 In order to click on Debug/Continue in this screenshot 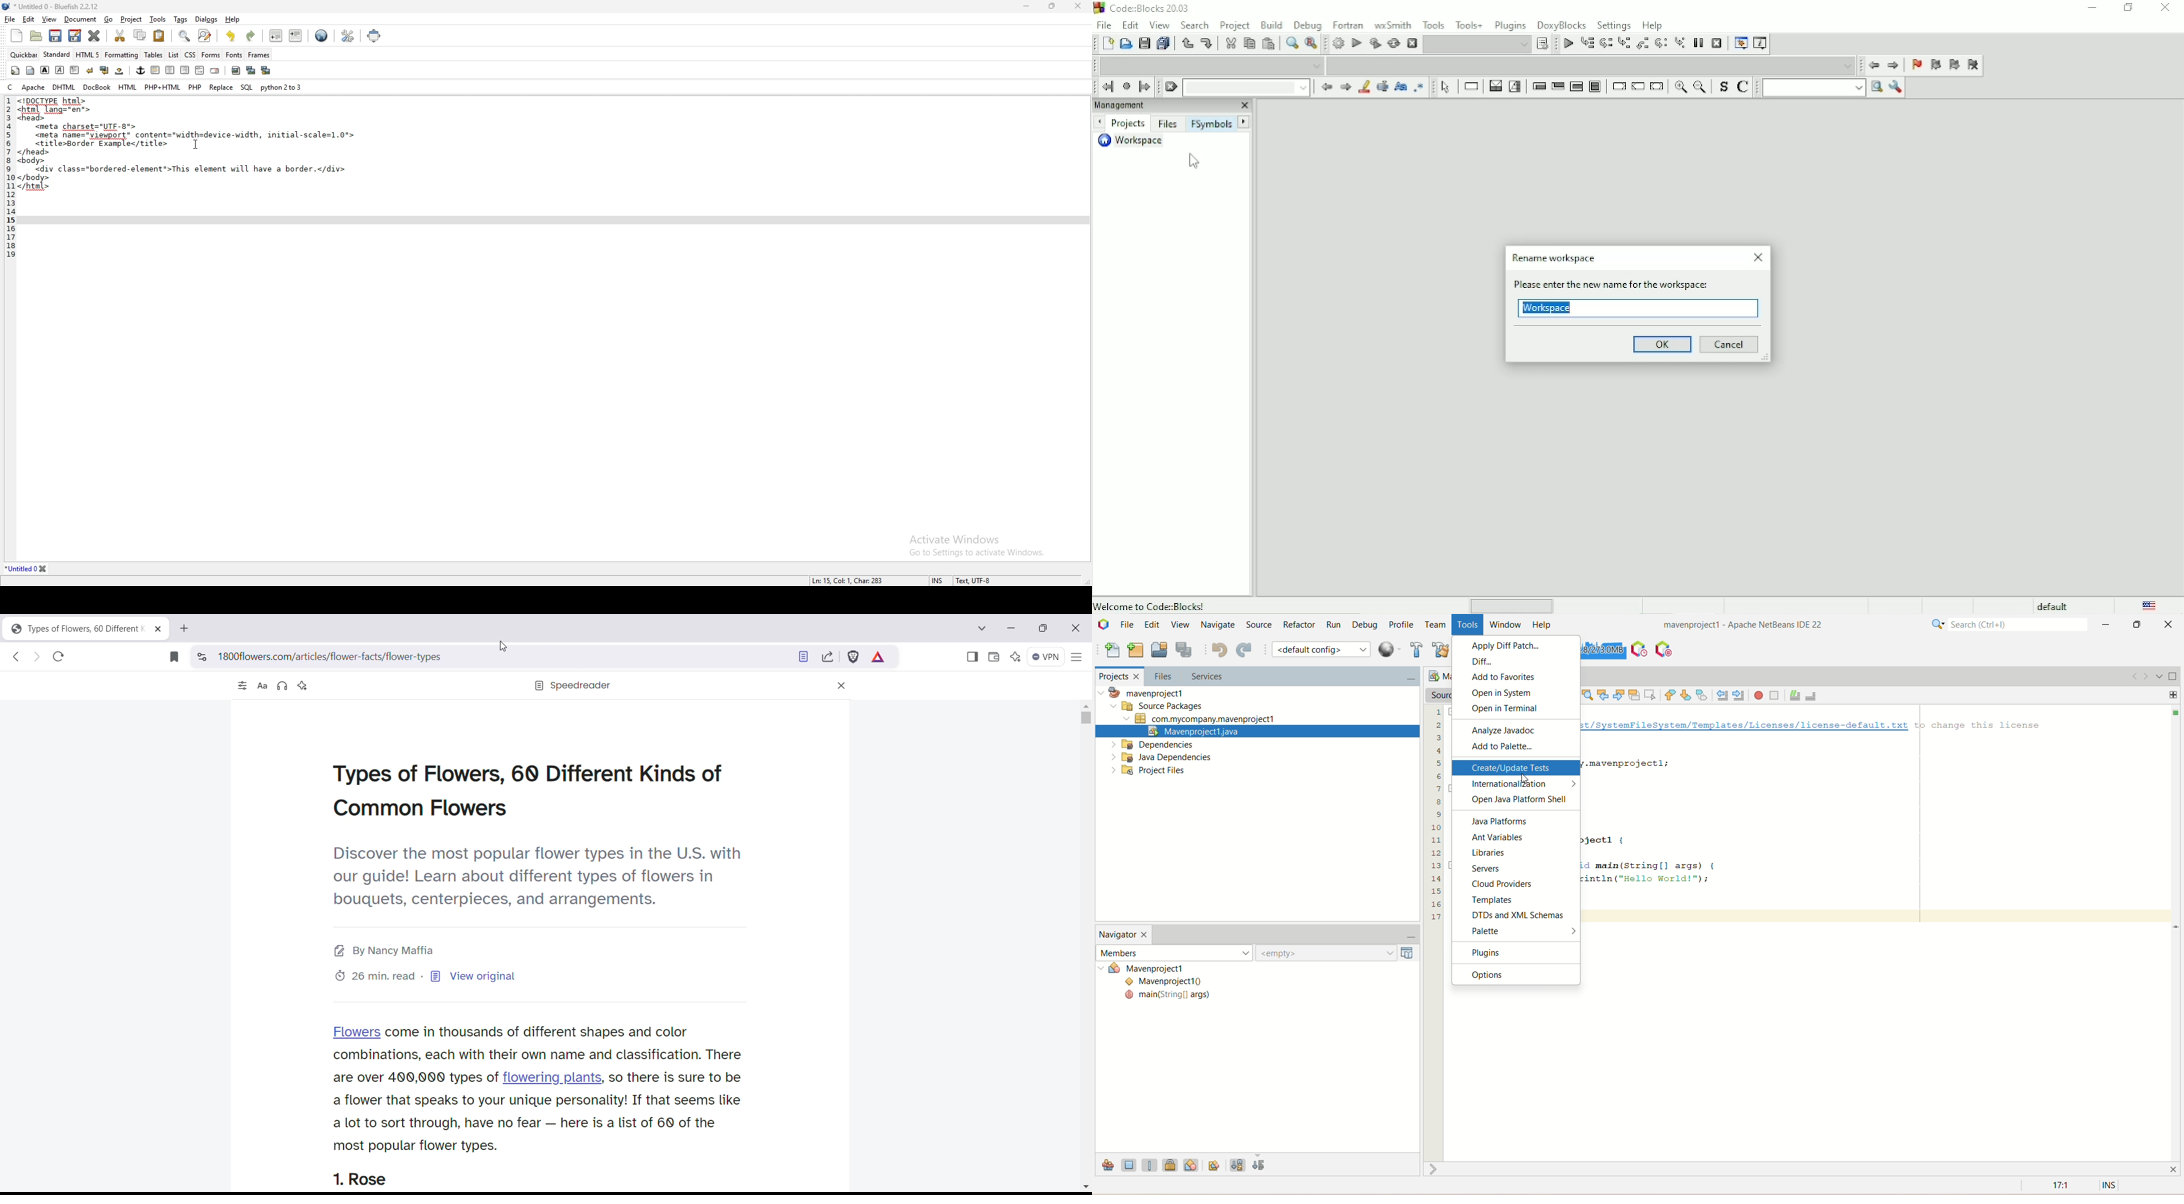, I will do `click(1566, 44)`.